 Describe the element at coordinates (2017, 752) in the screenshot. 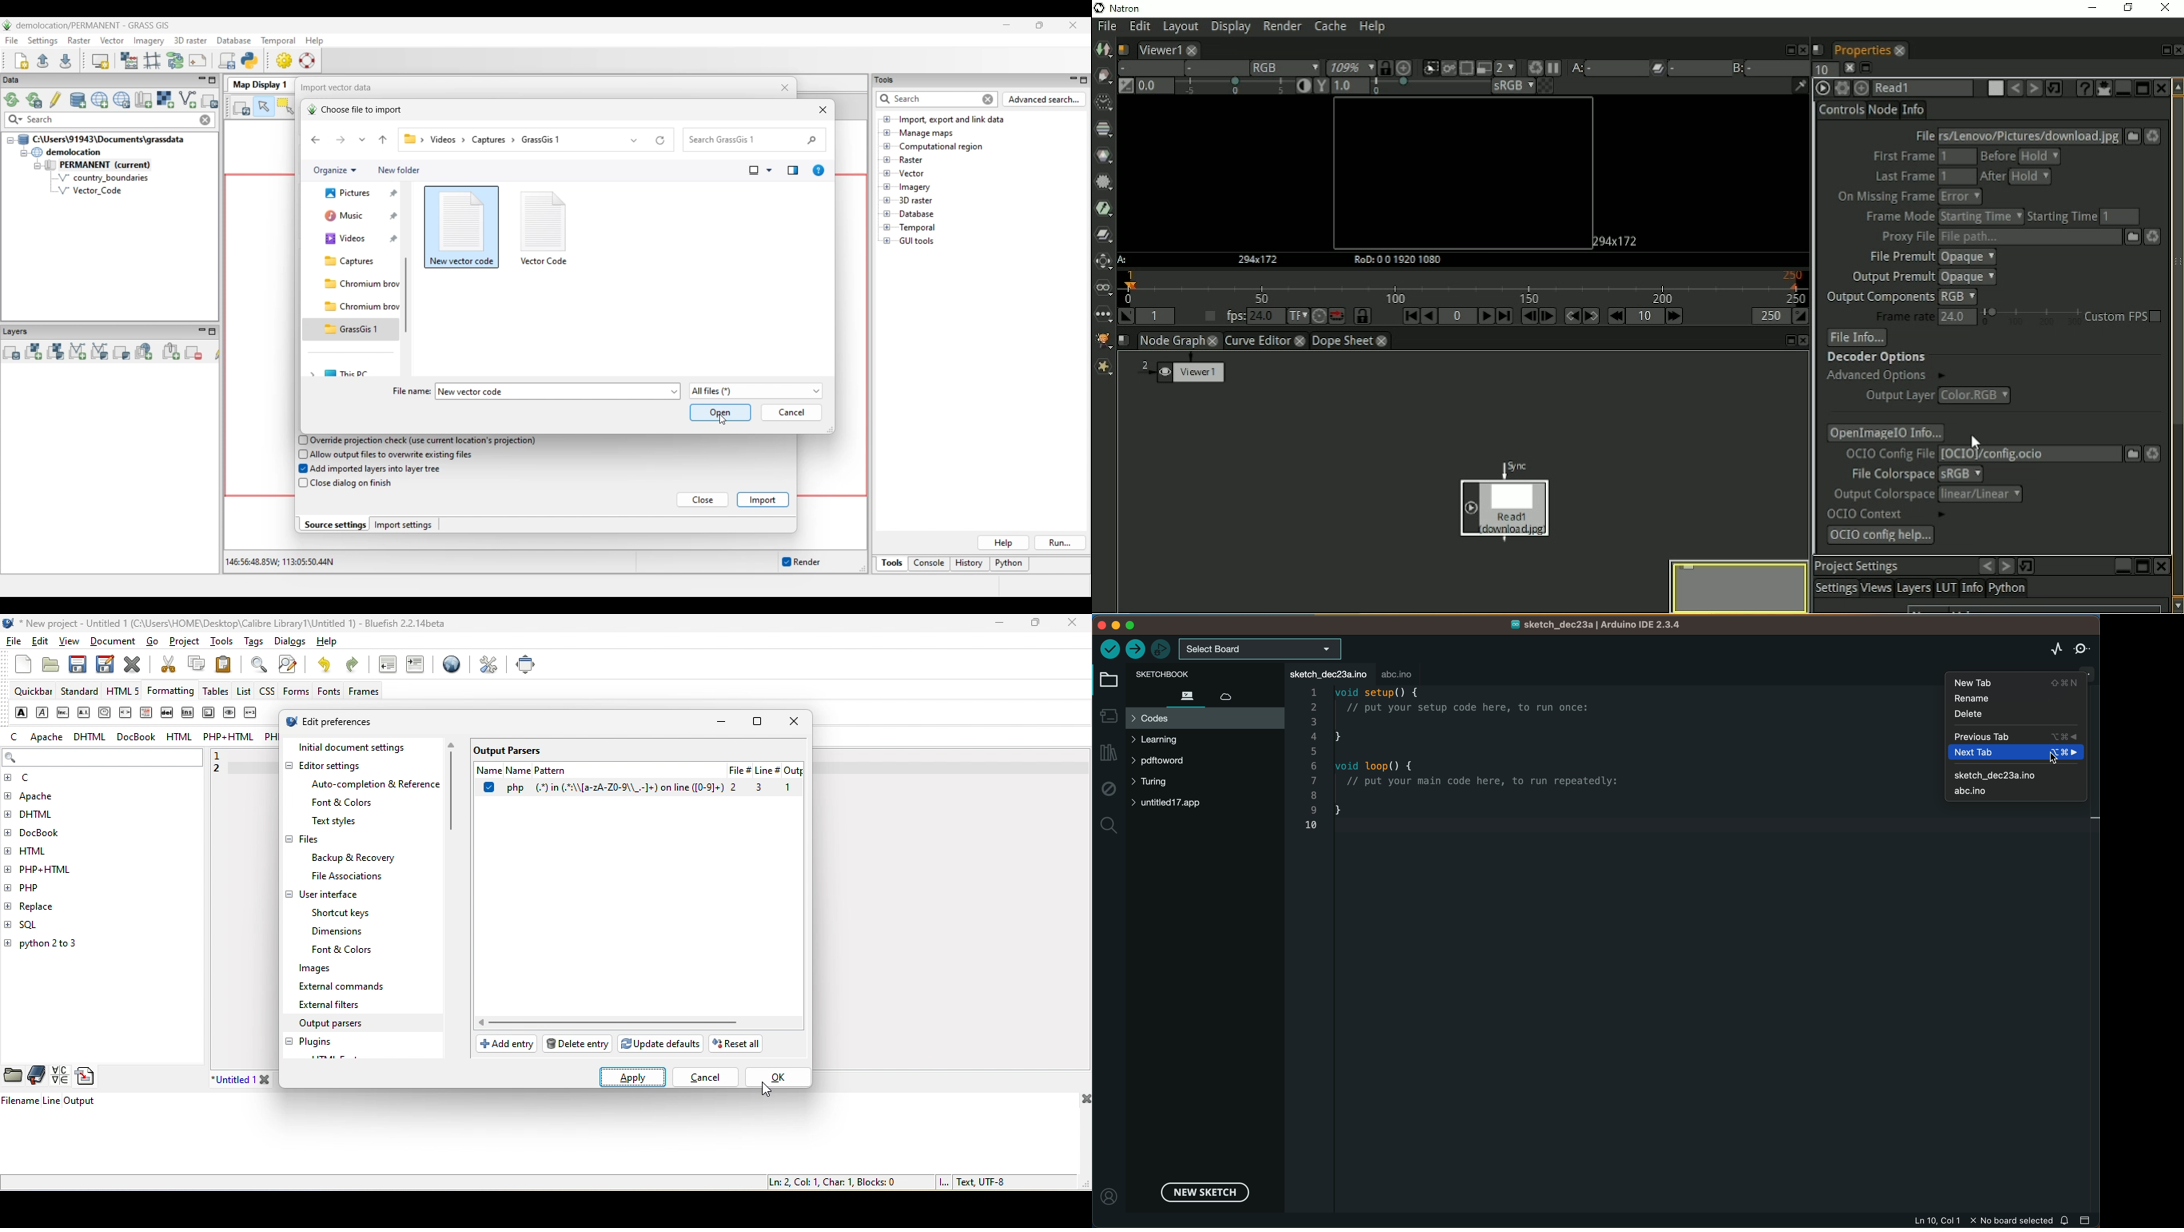

I see `new tab` at that location.